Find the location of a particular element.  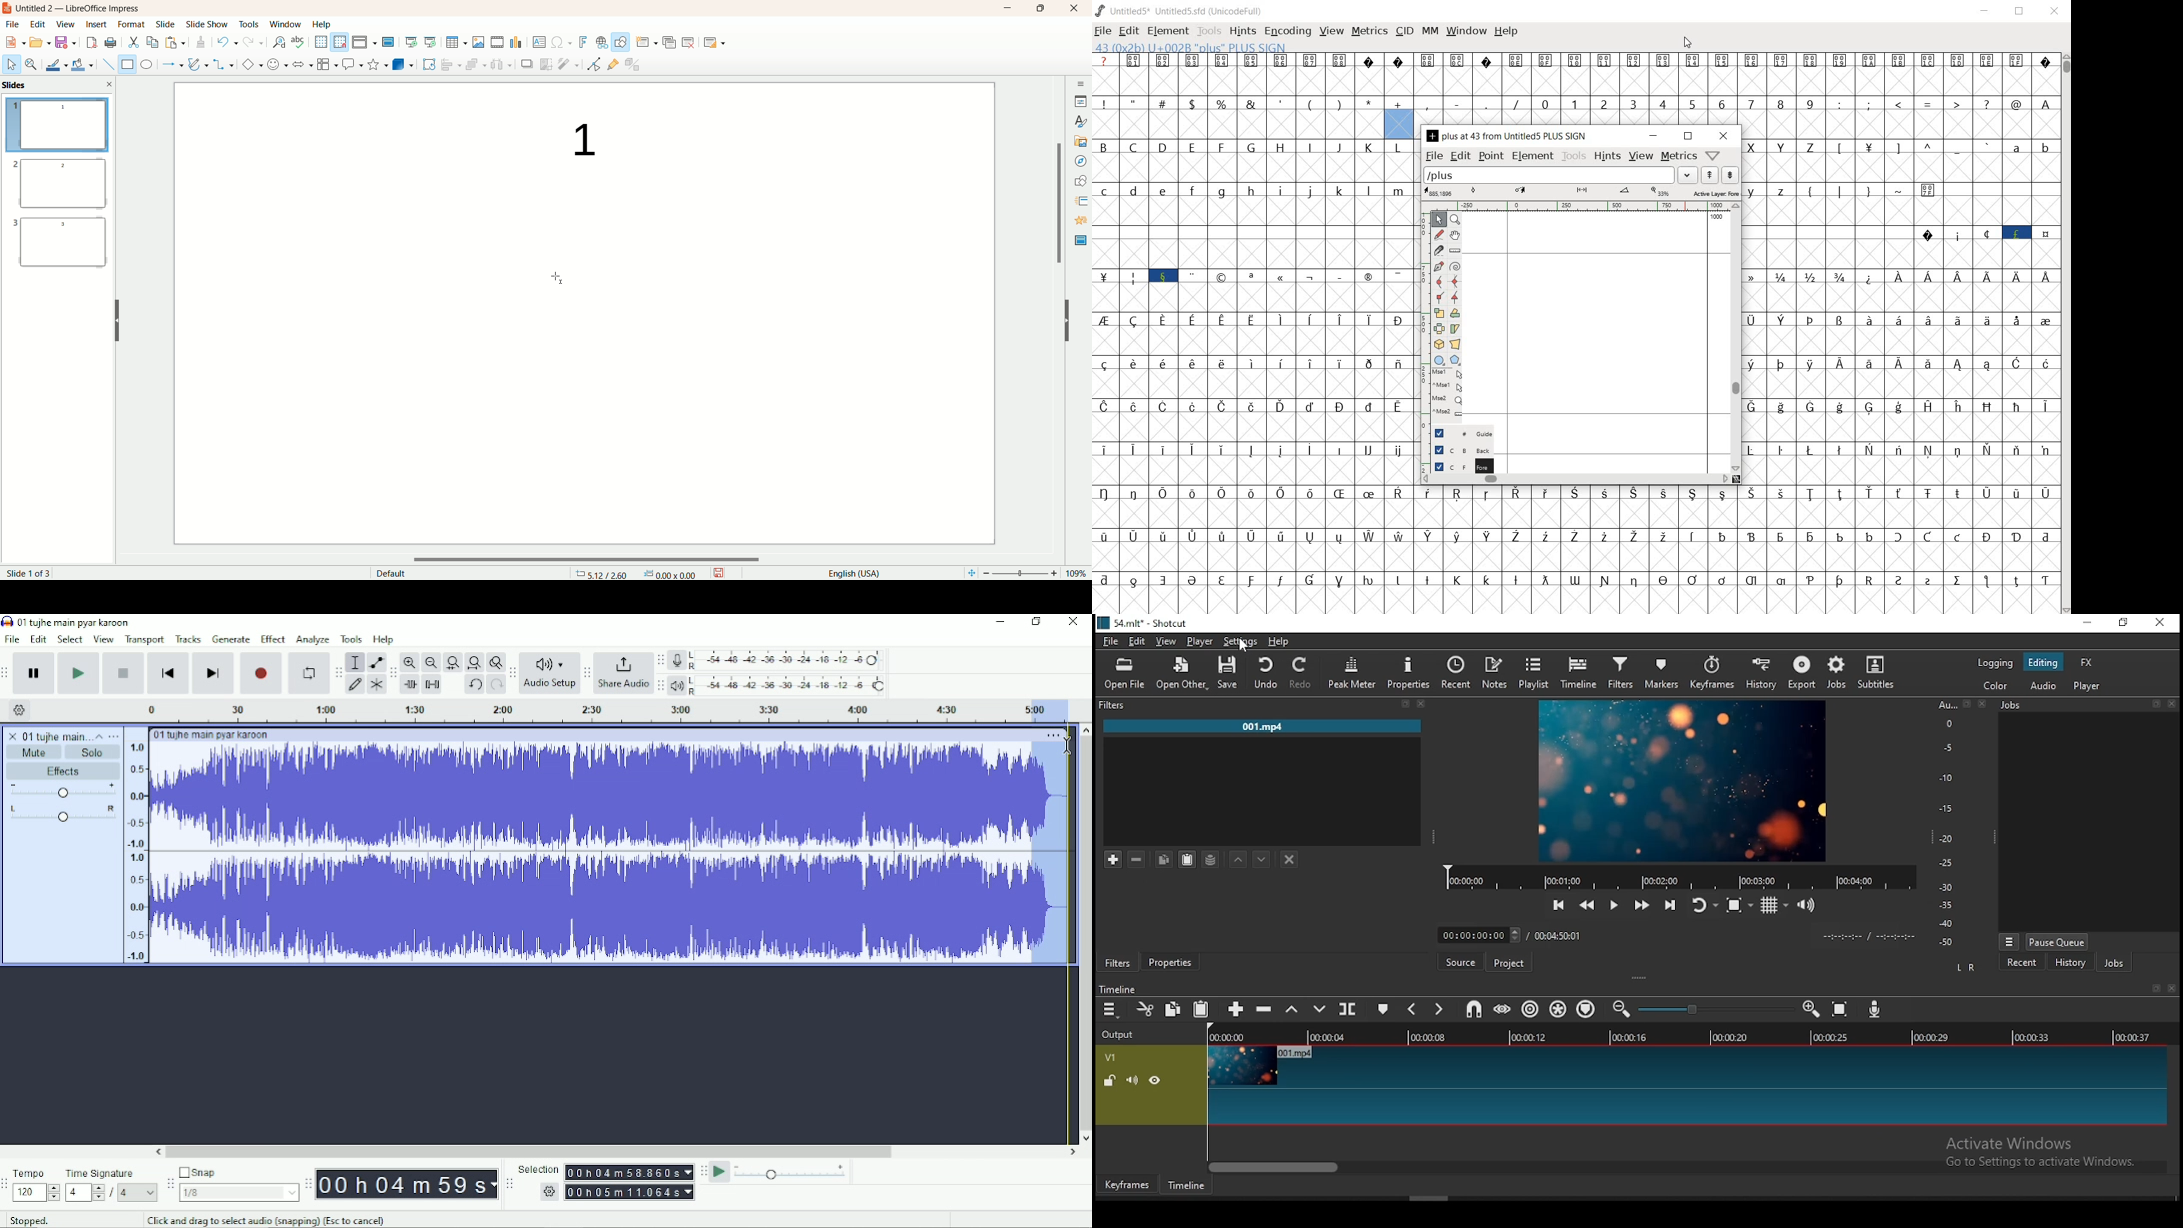

Volume is located at coordinates (63, 791).